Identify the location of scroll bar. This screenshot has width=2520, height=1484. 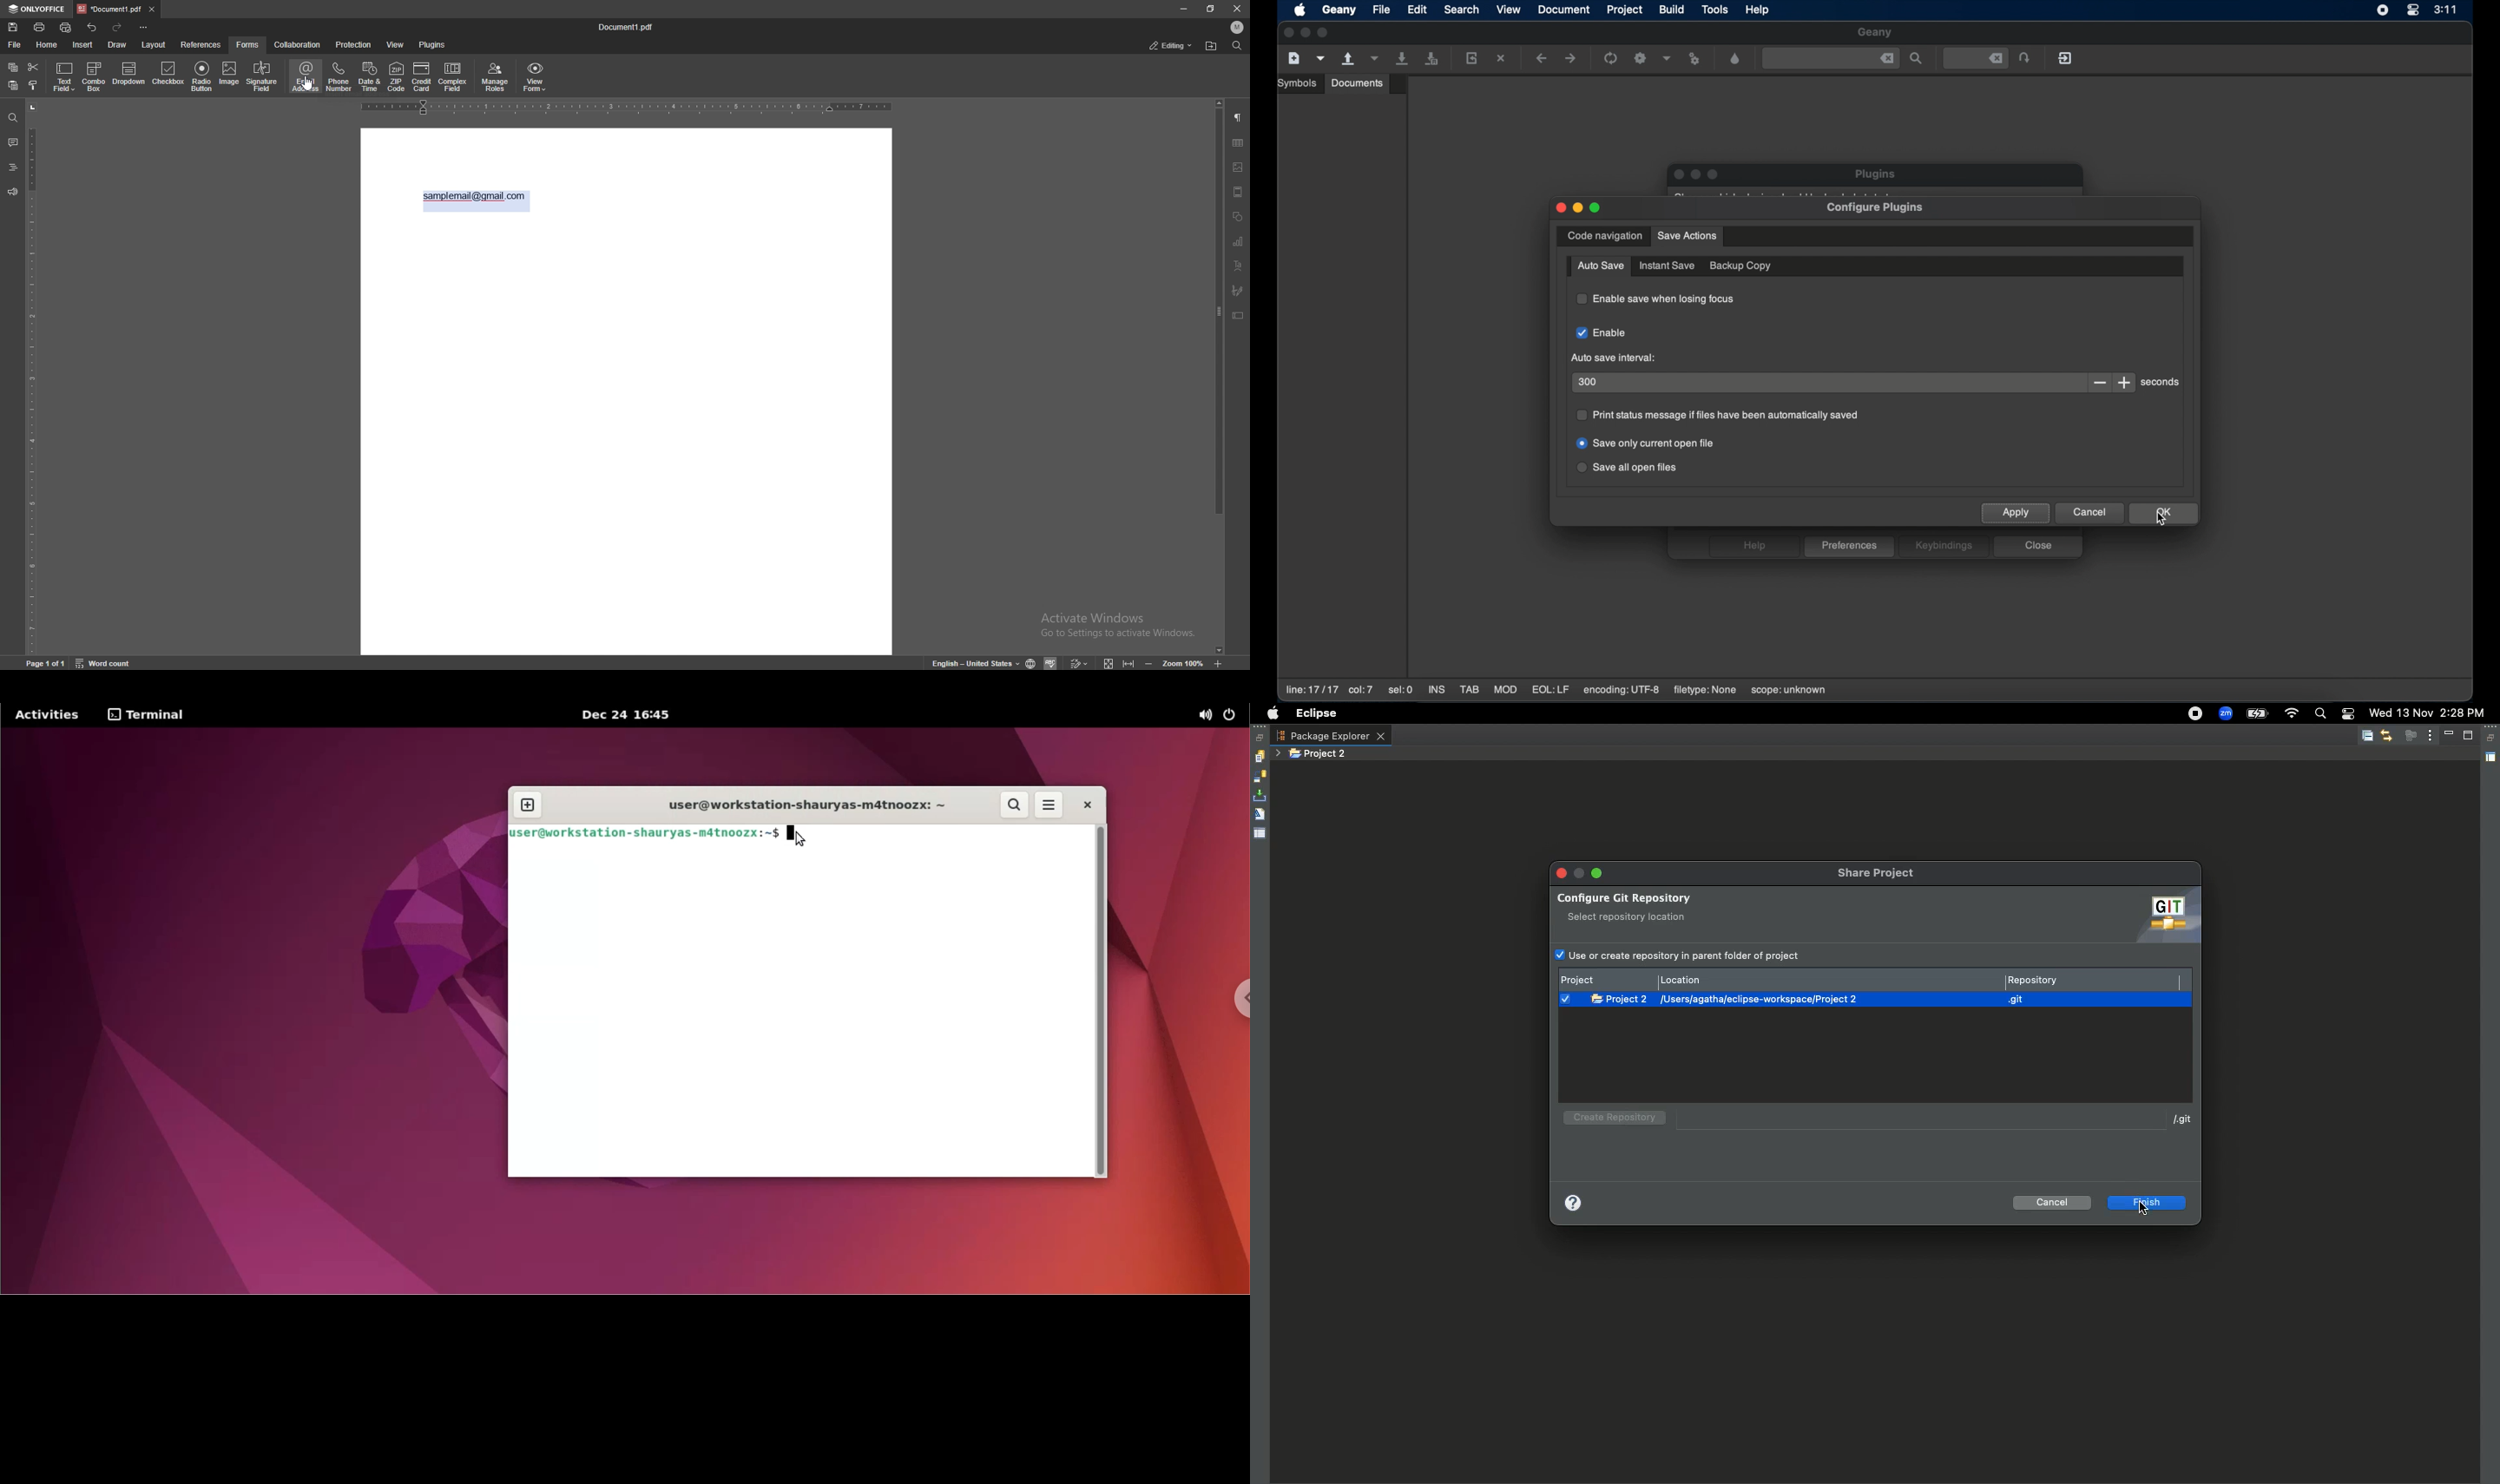
(1219, 378).